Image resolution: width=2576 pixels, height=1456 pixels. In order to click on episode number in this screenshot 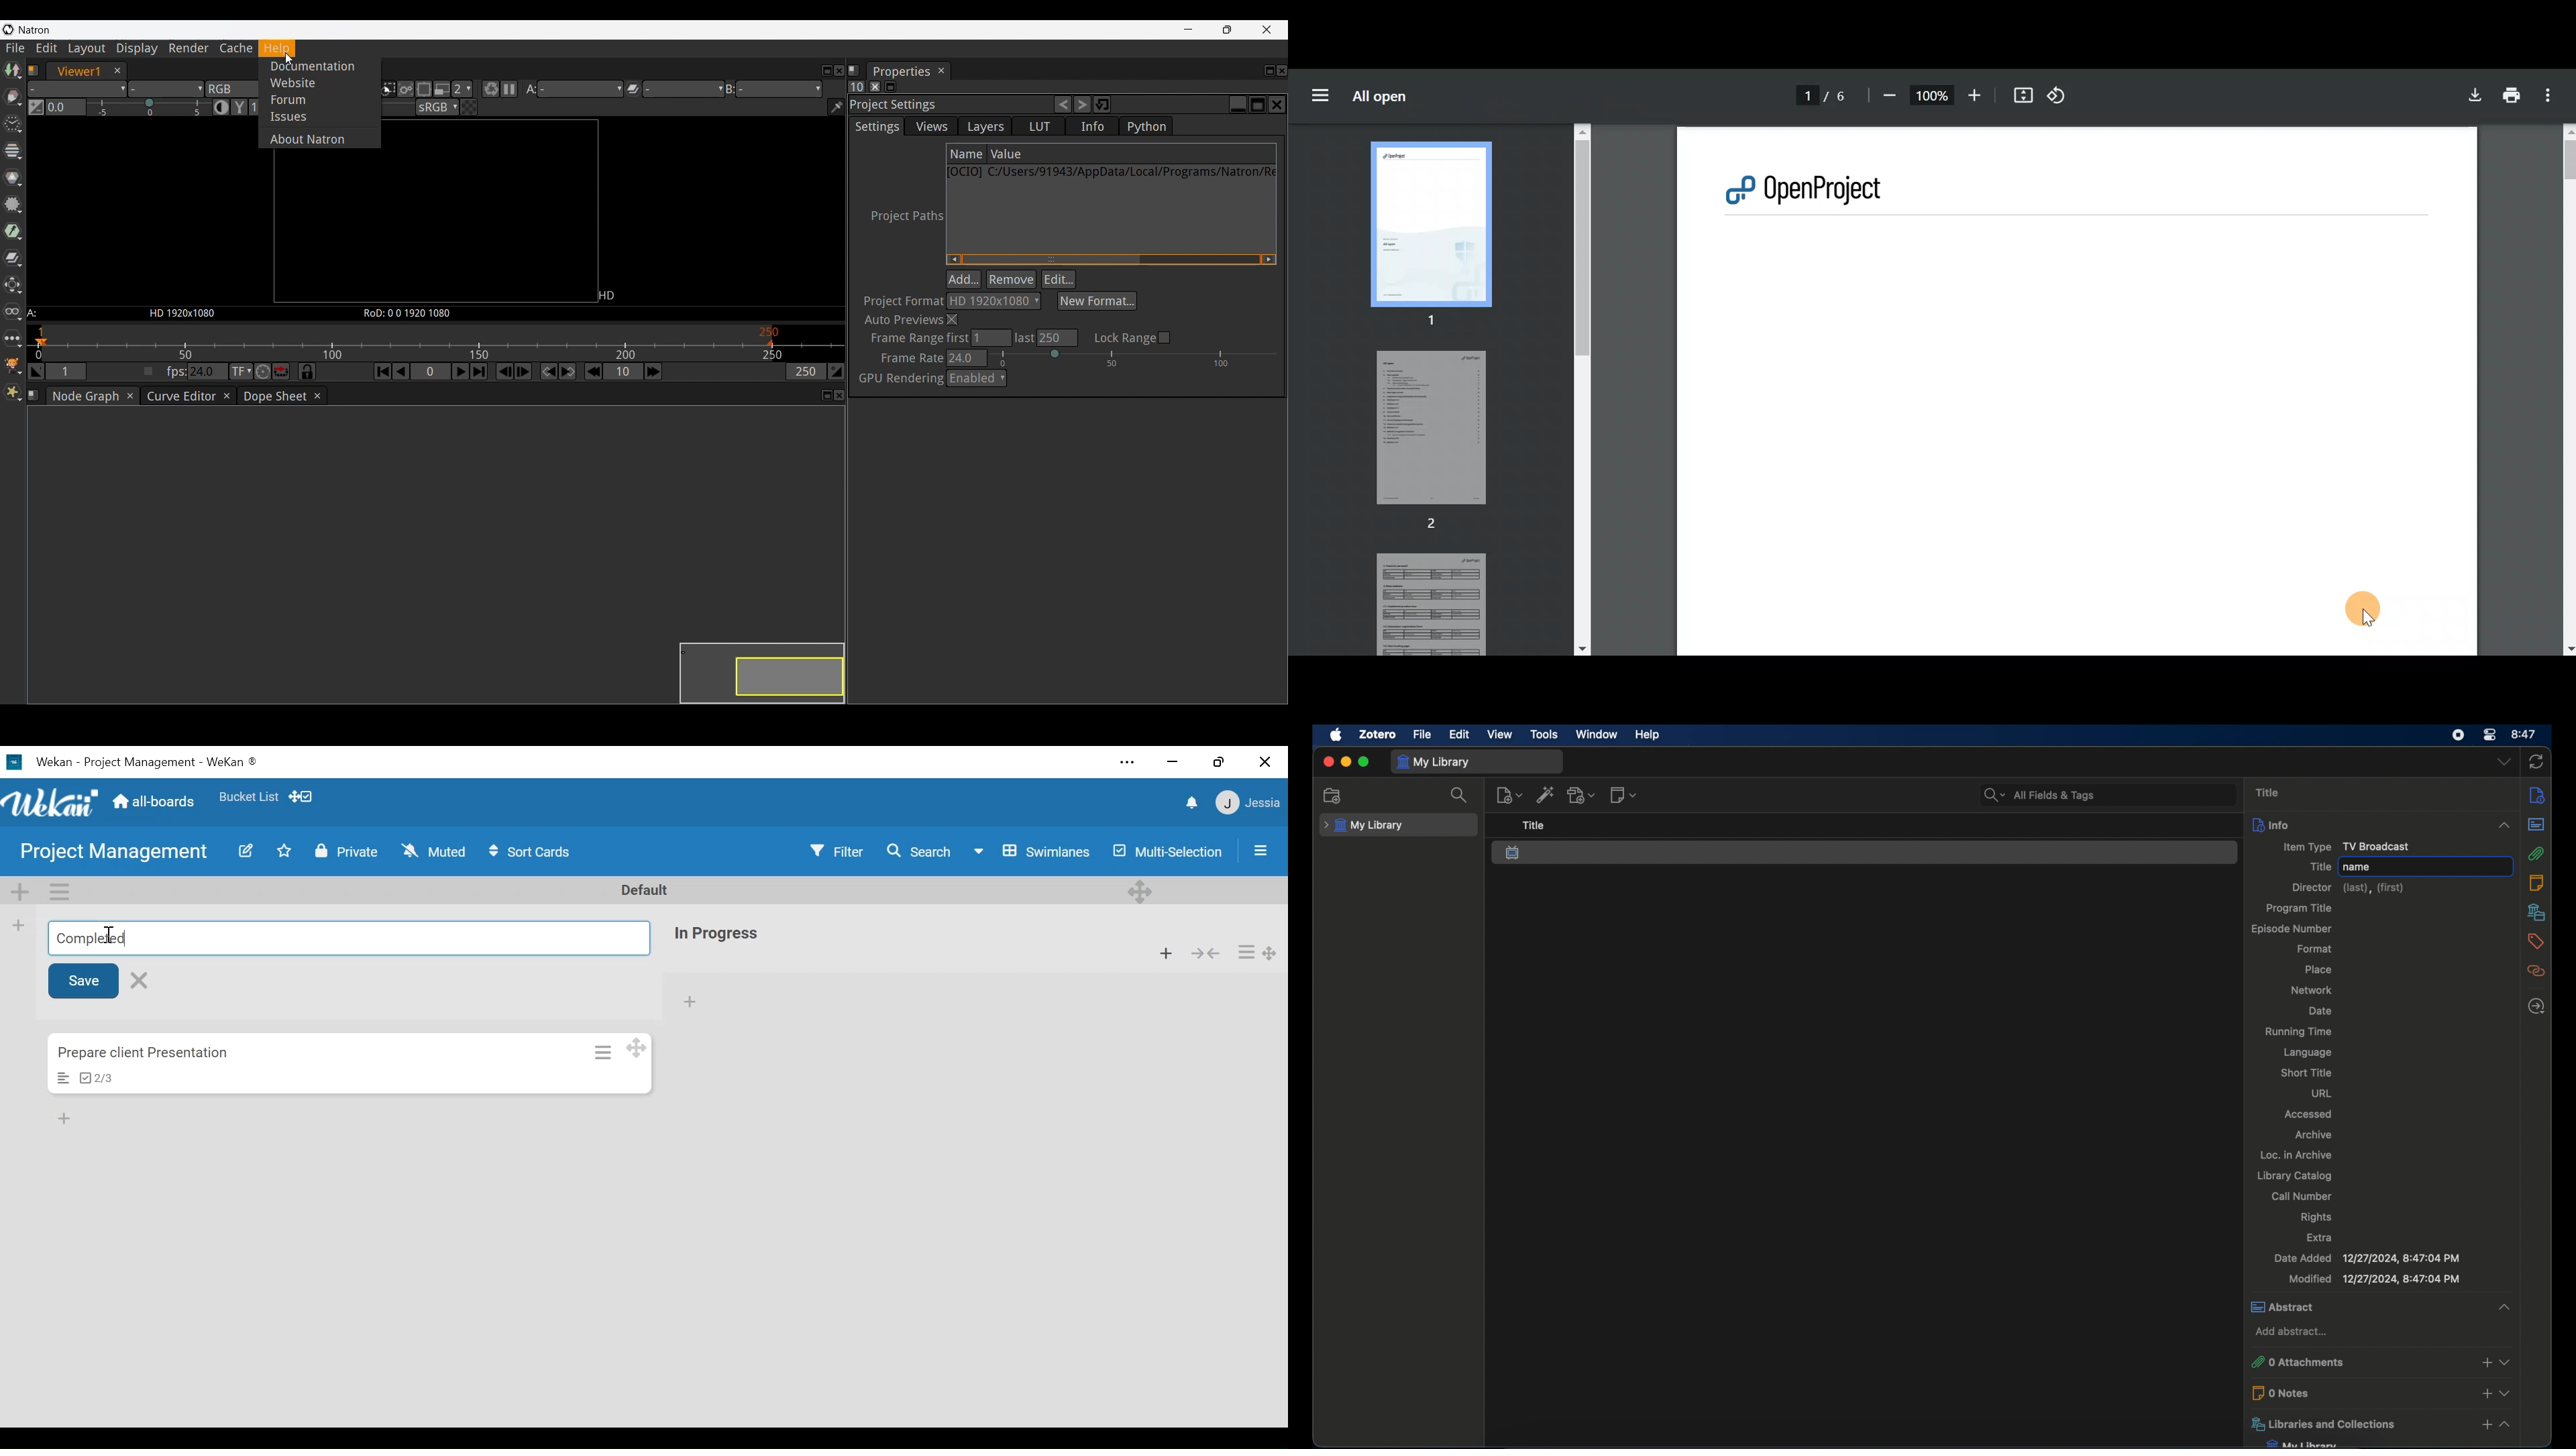, I will do `click(2291, 929)`.